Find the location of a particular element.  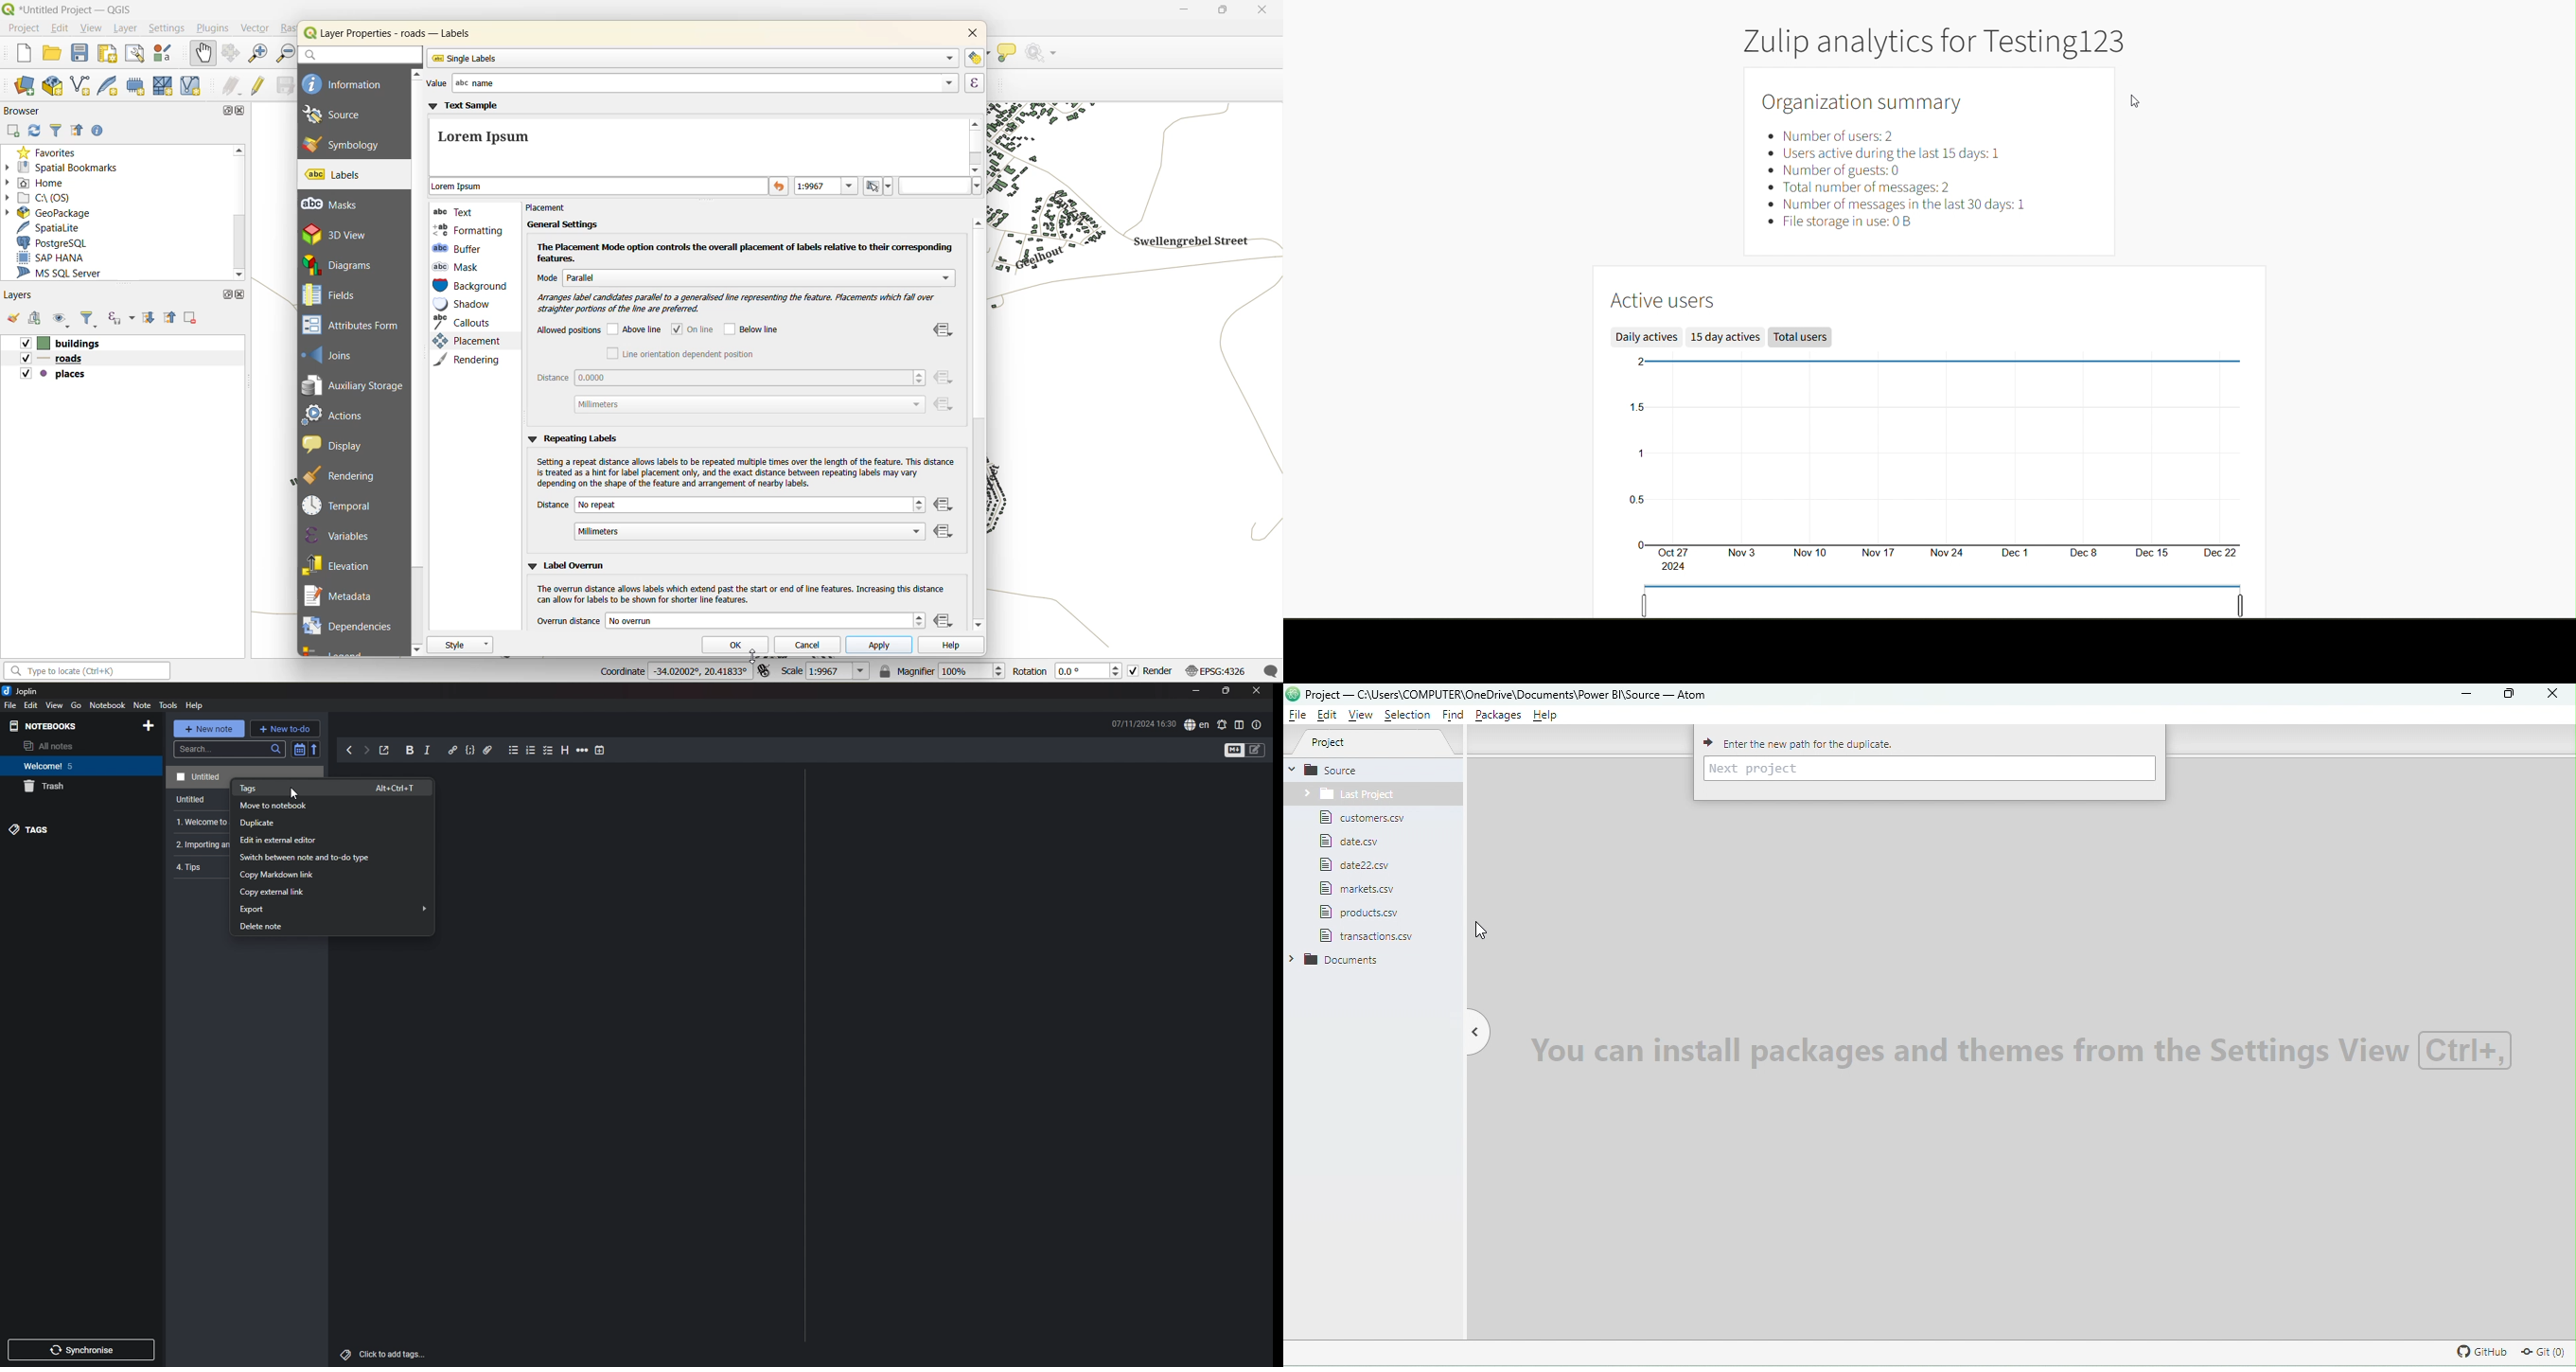

view is located at coordinates (92, 29).